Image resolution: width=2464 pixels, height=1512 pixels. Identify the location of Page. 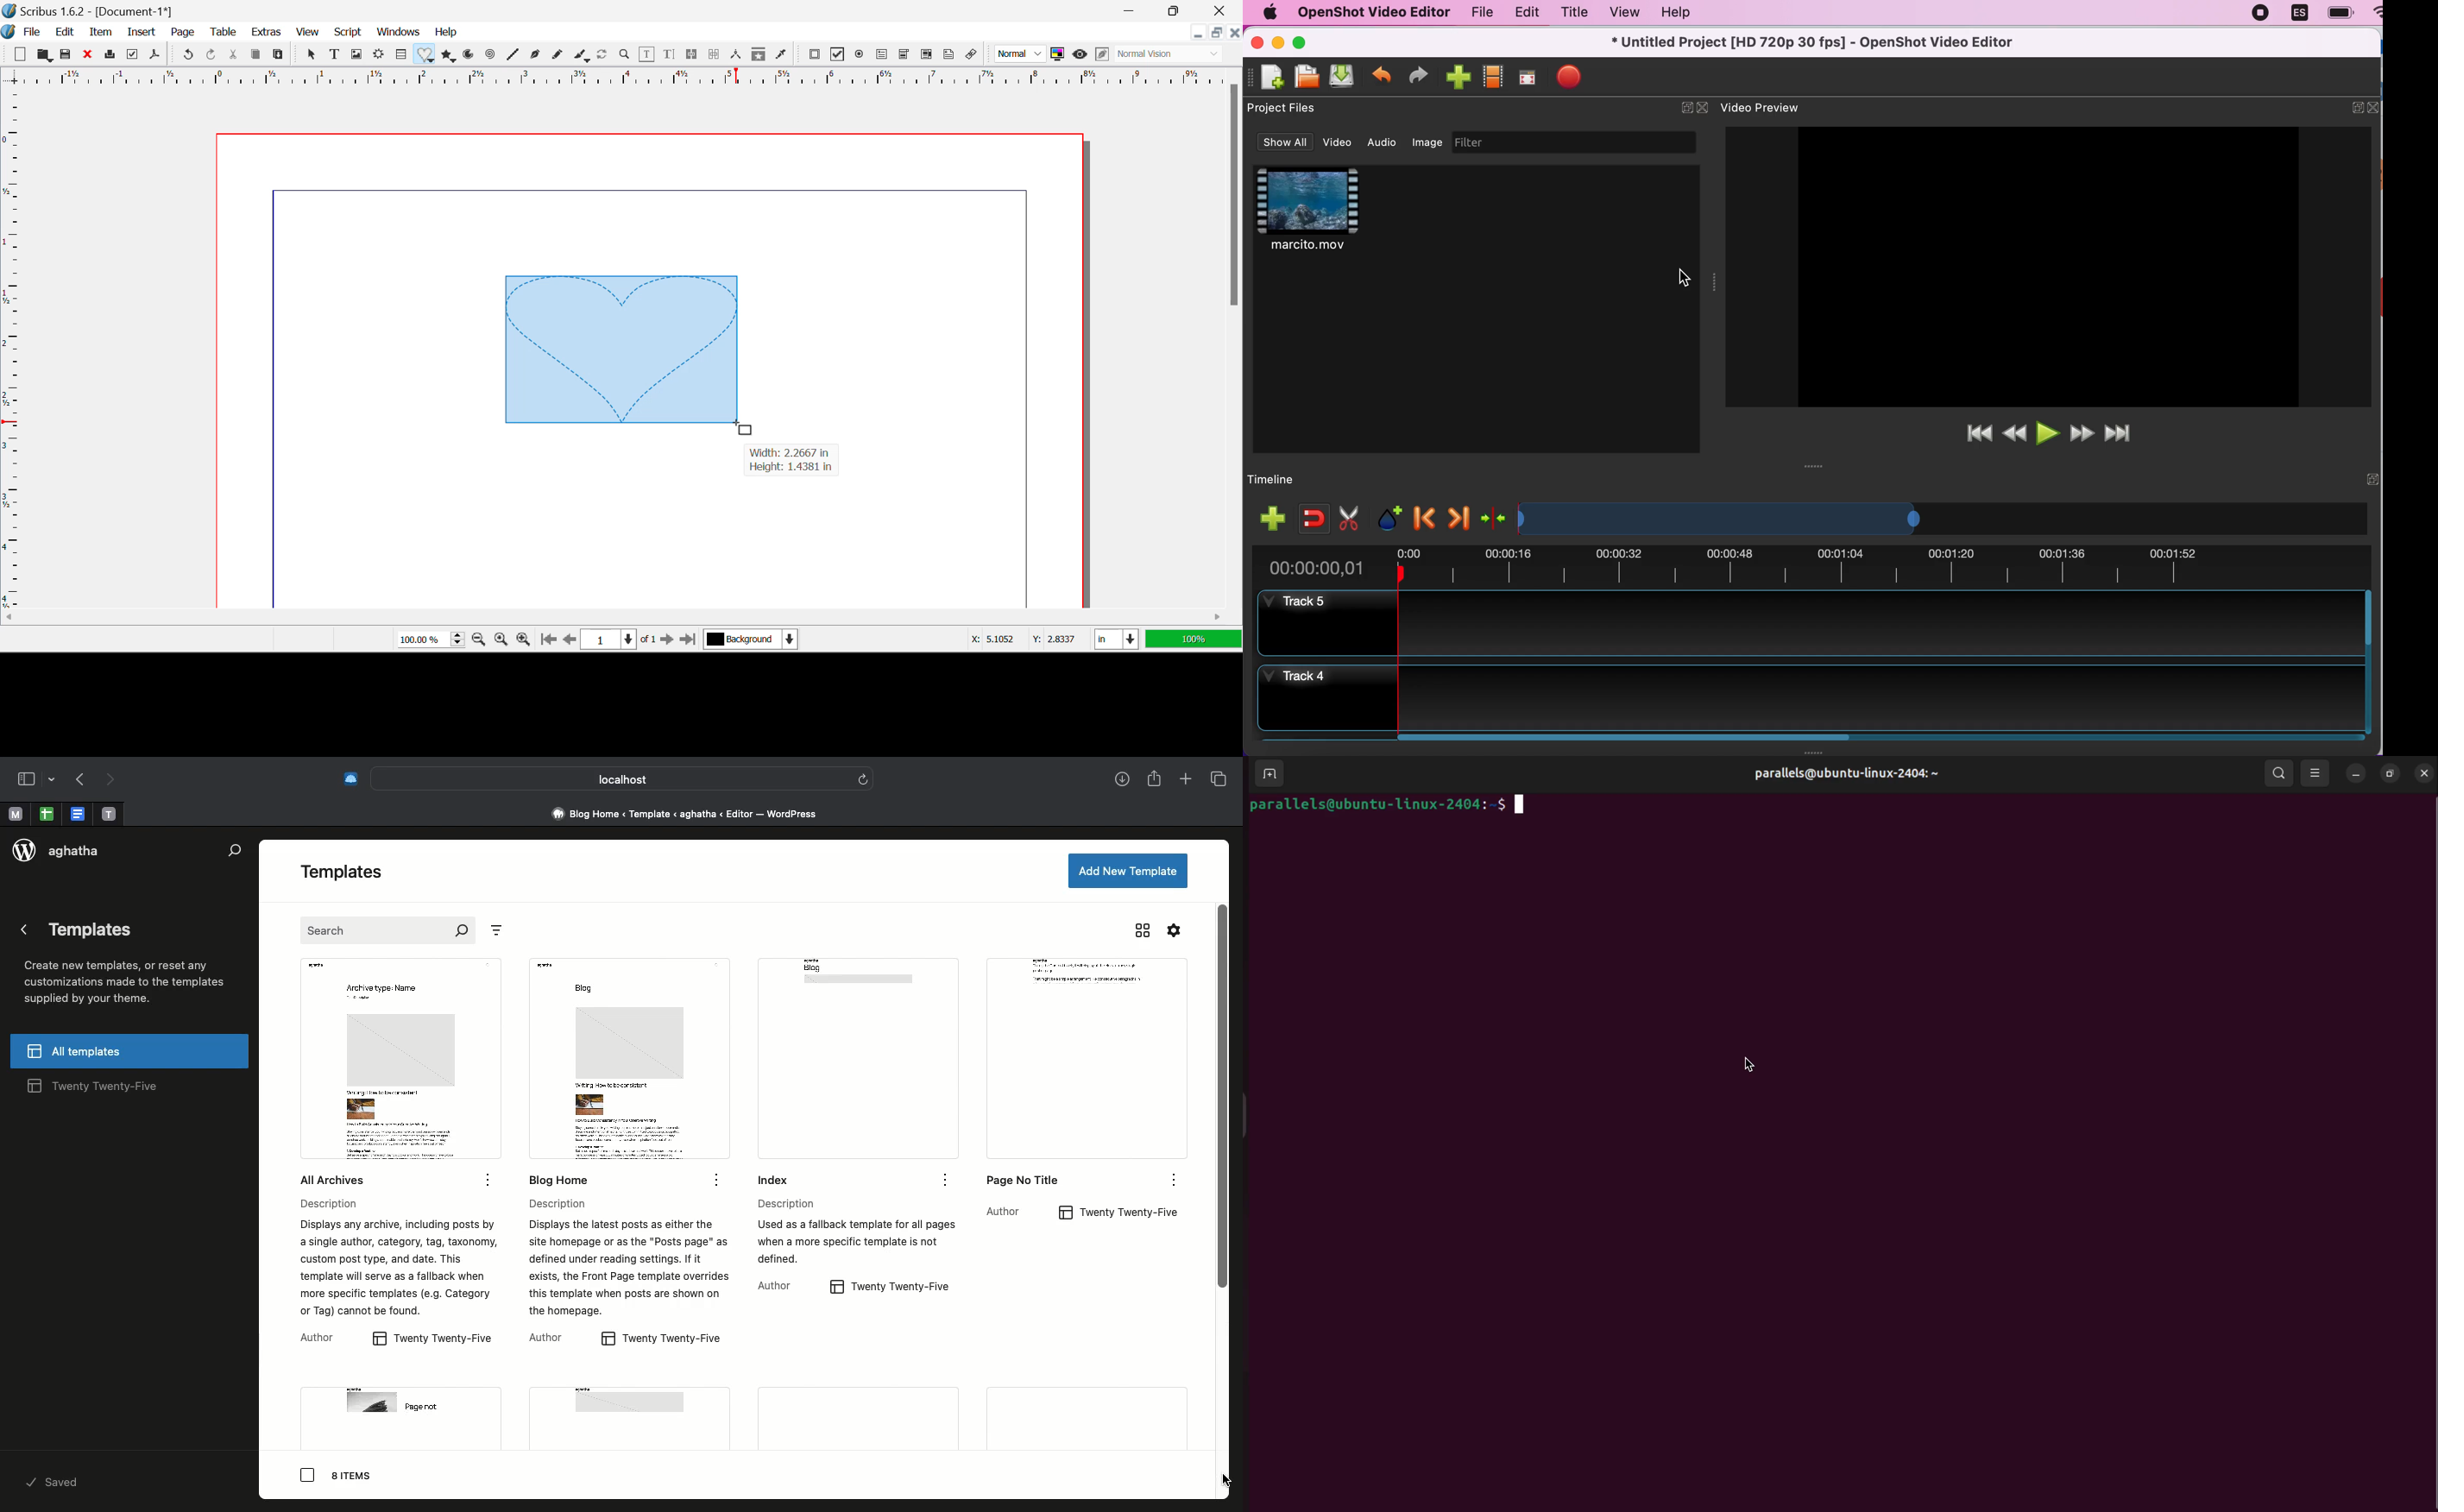
(184, 32).